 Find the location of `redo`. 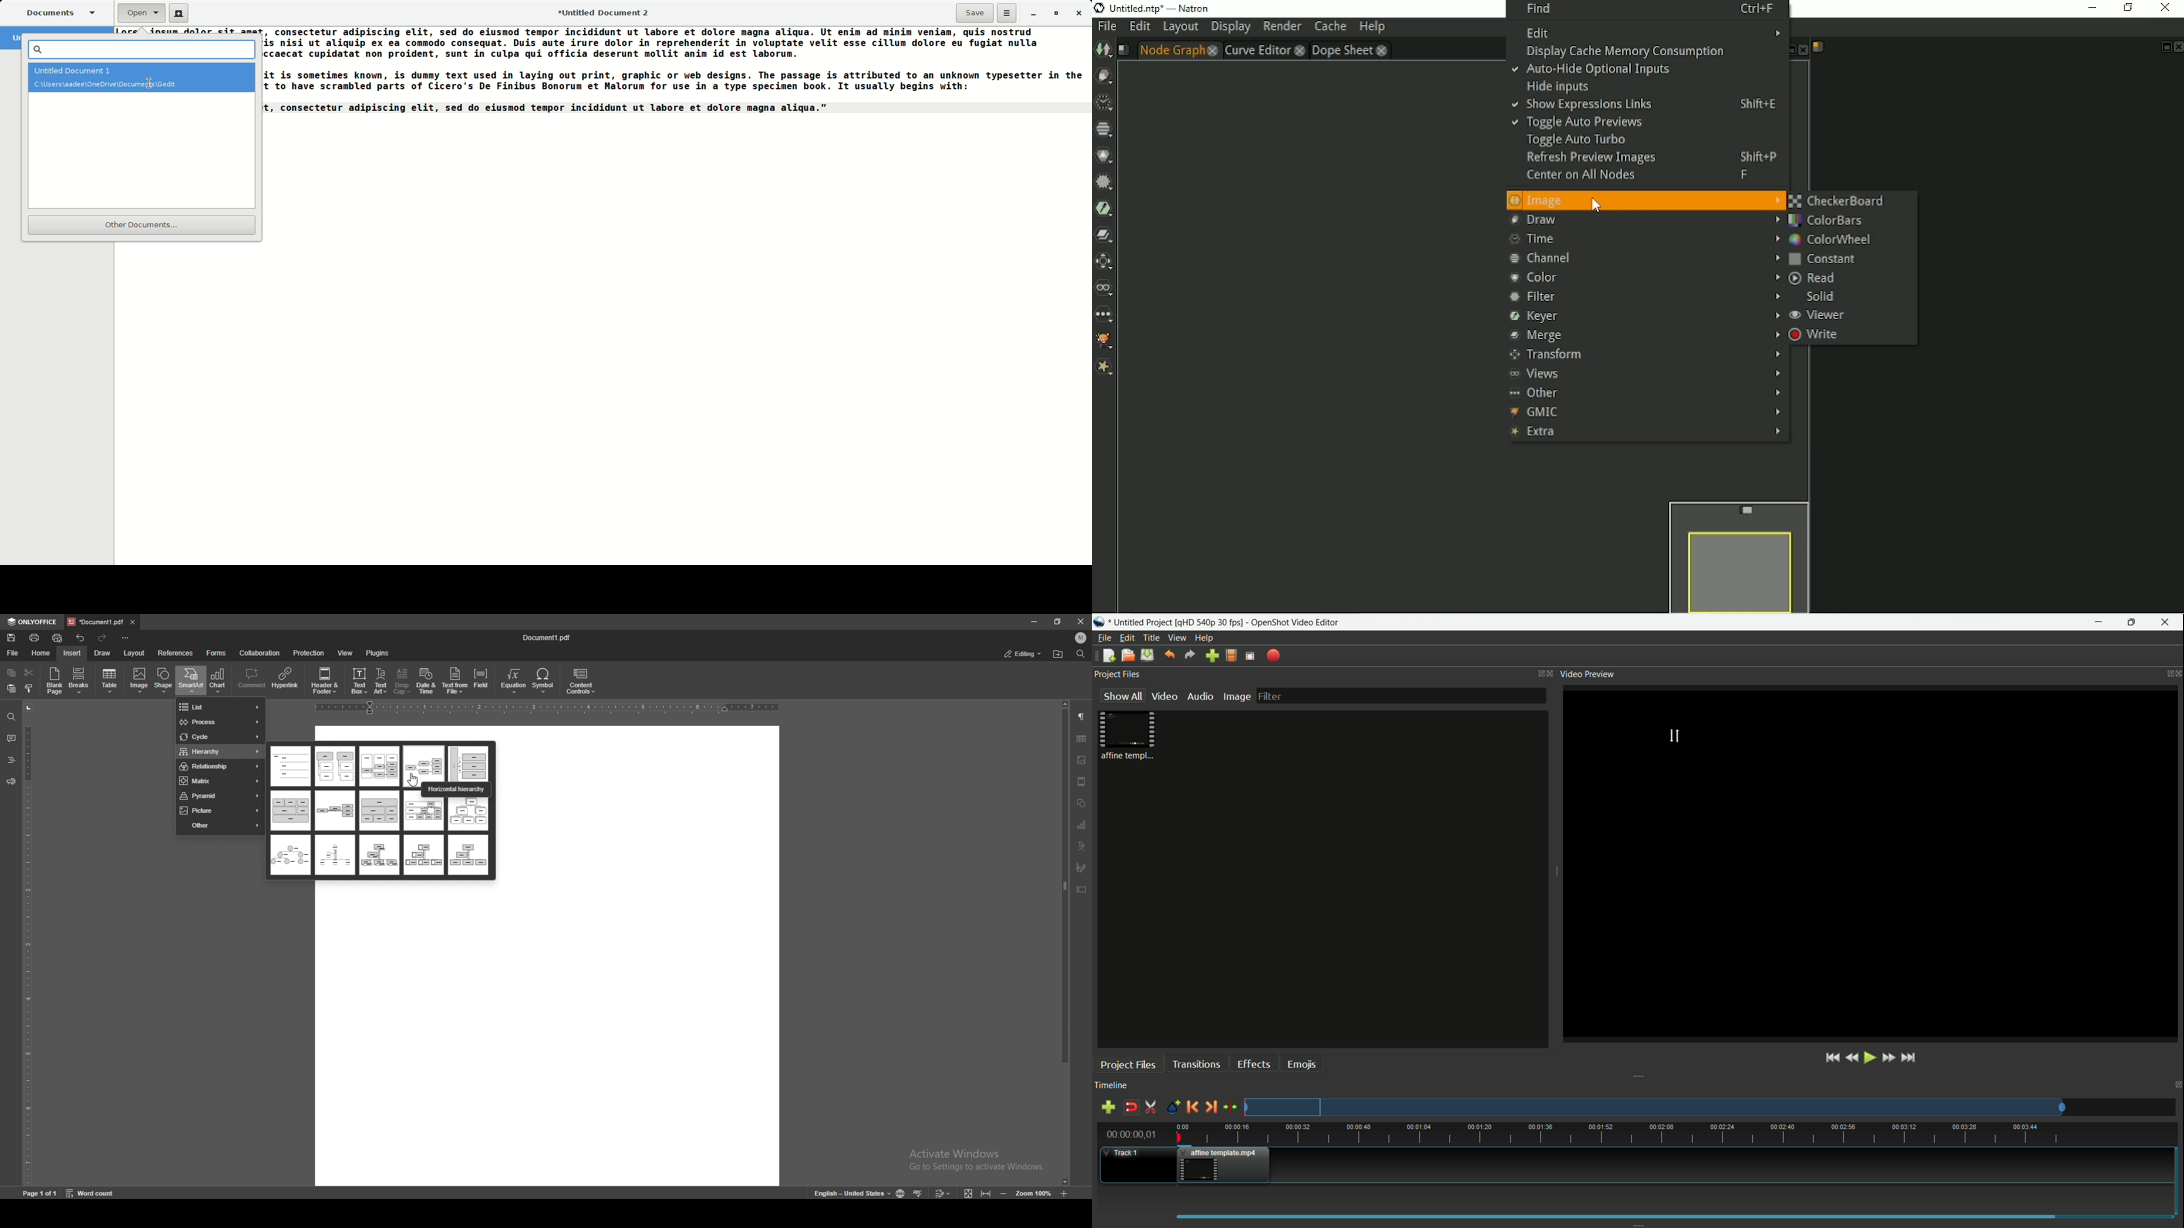

redo is located at coordinates (102, 638).